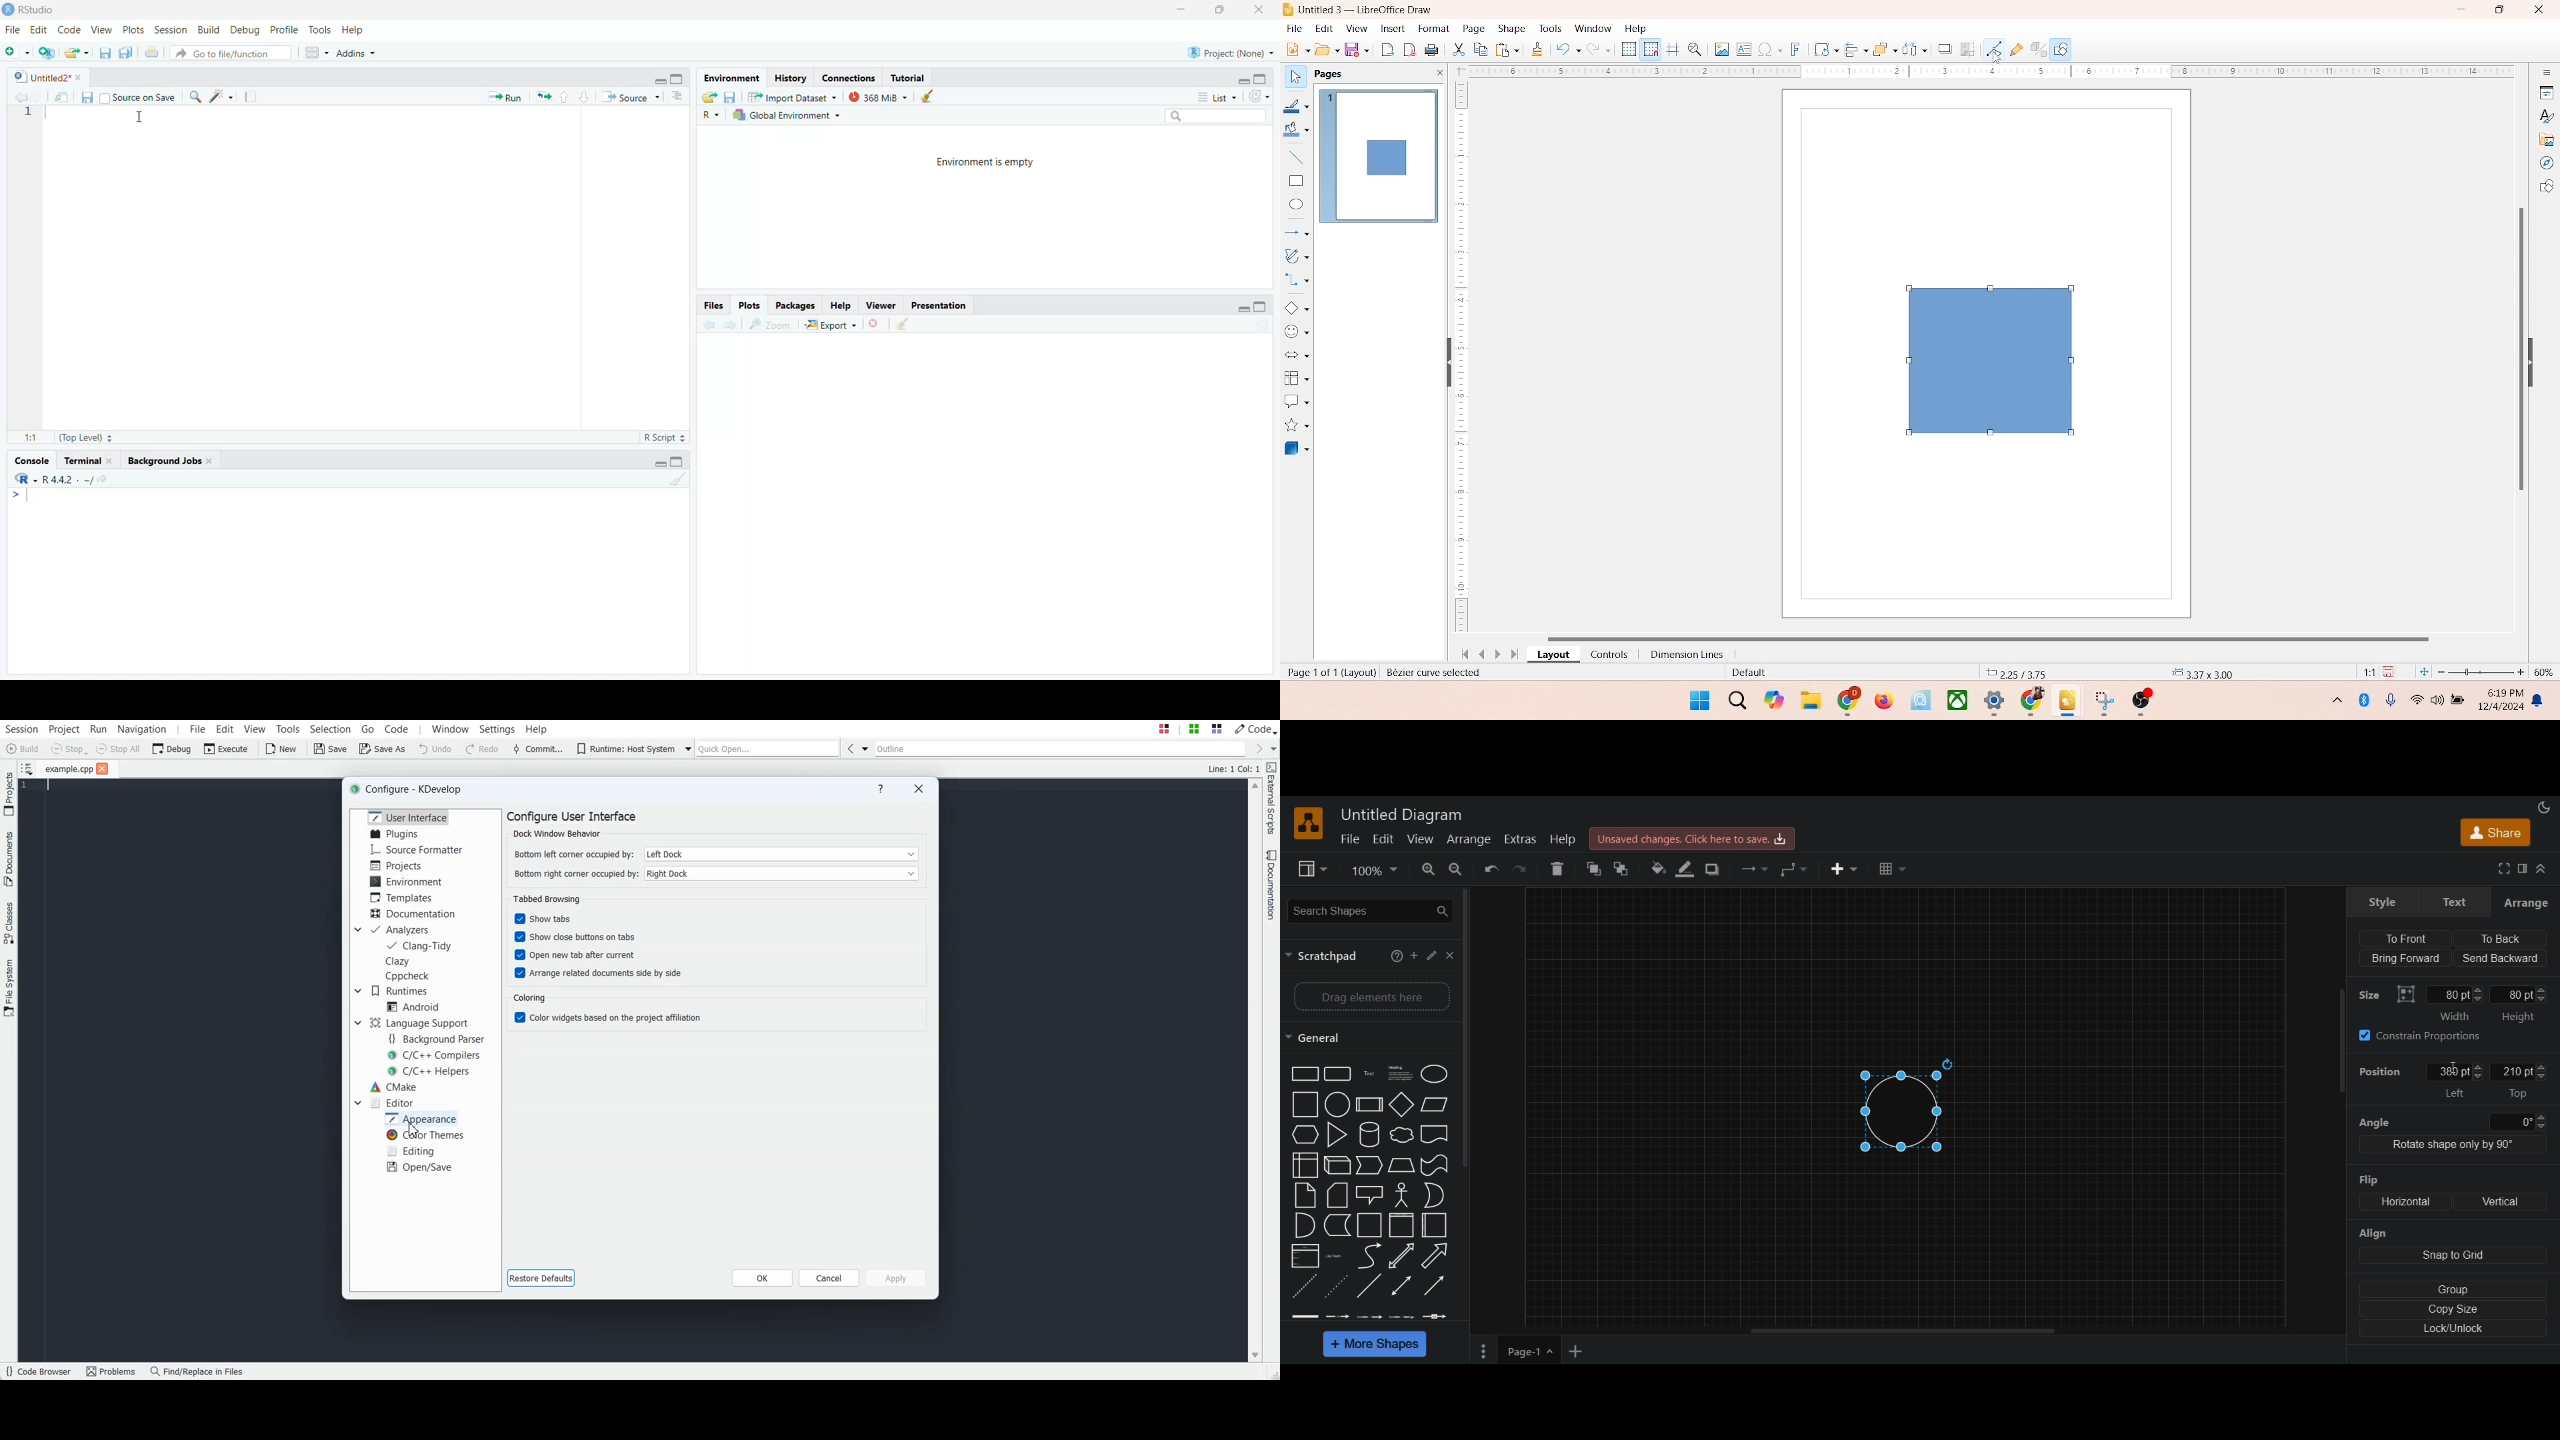 Image resolution: width=2576 pixels, height=1456 pixels. What do you see at coordinates (658, 79) in the screenshot?
I see `minimise` at bounding box center [658, 79].